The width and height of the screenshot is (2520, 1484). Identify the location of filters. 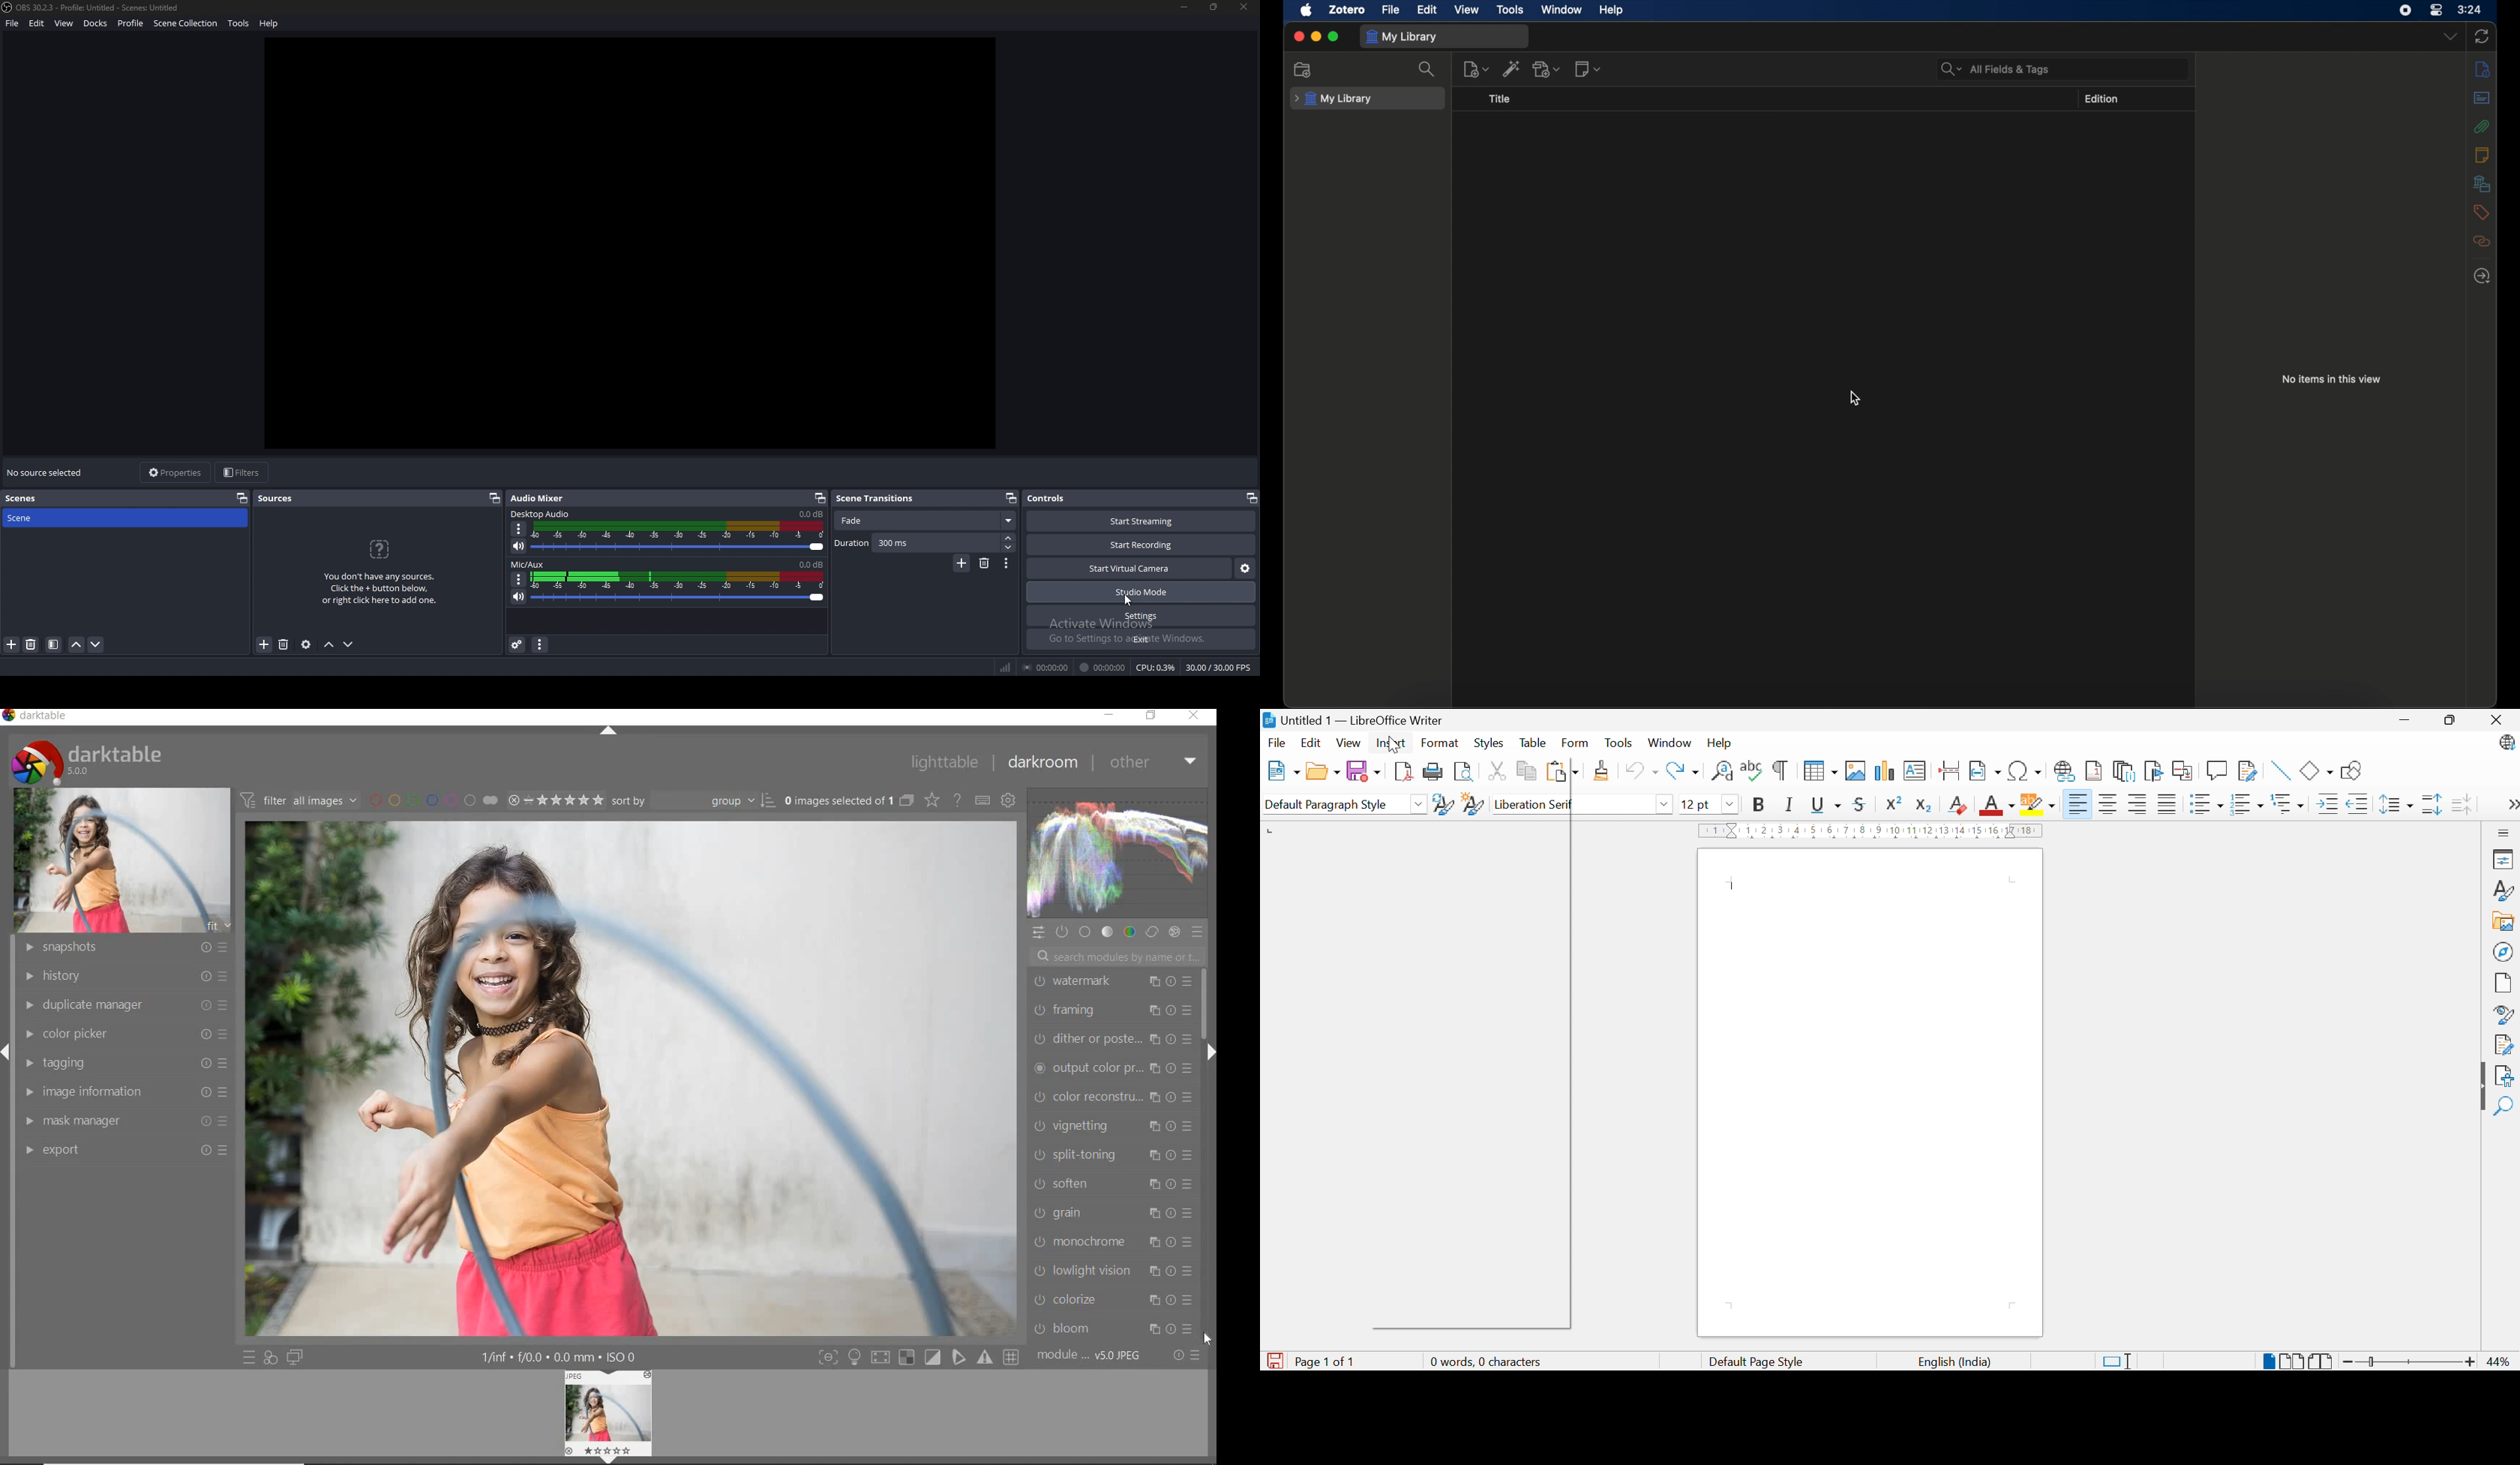
(243, 473).